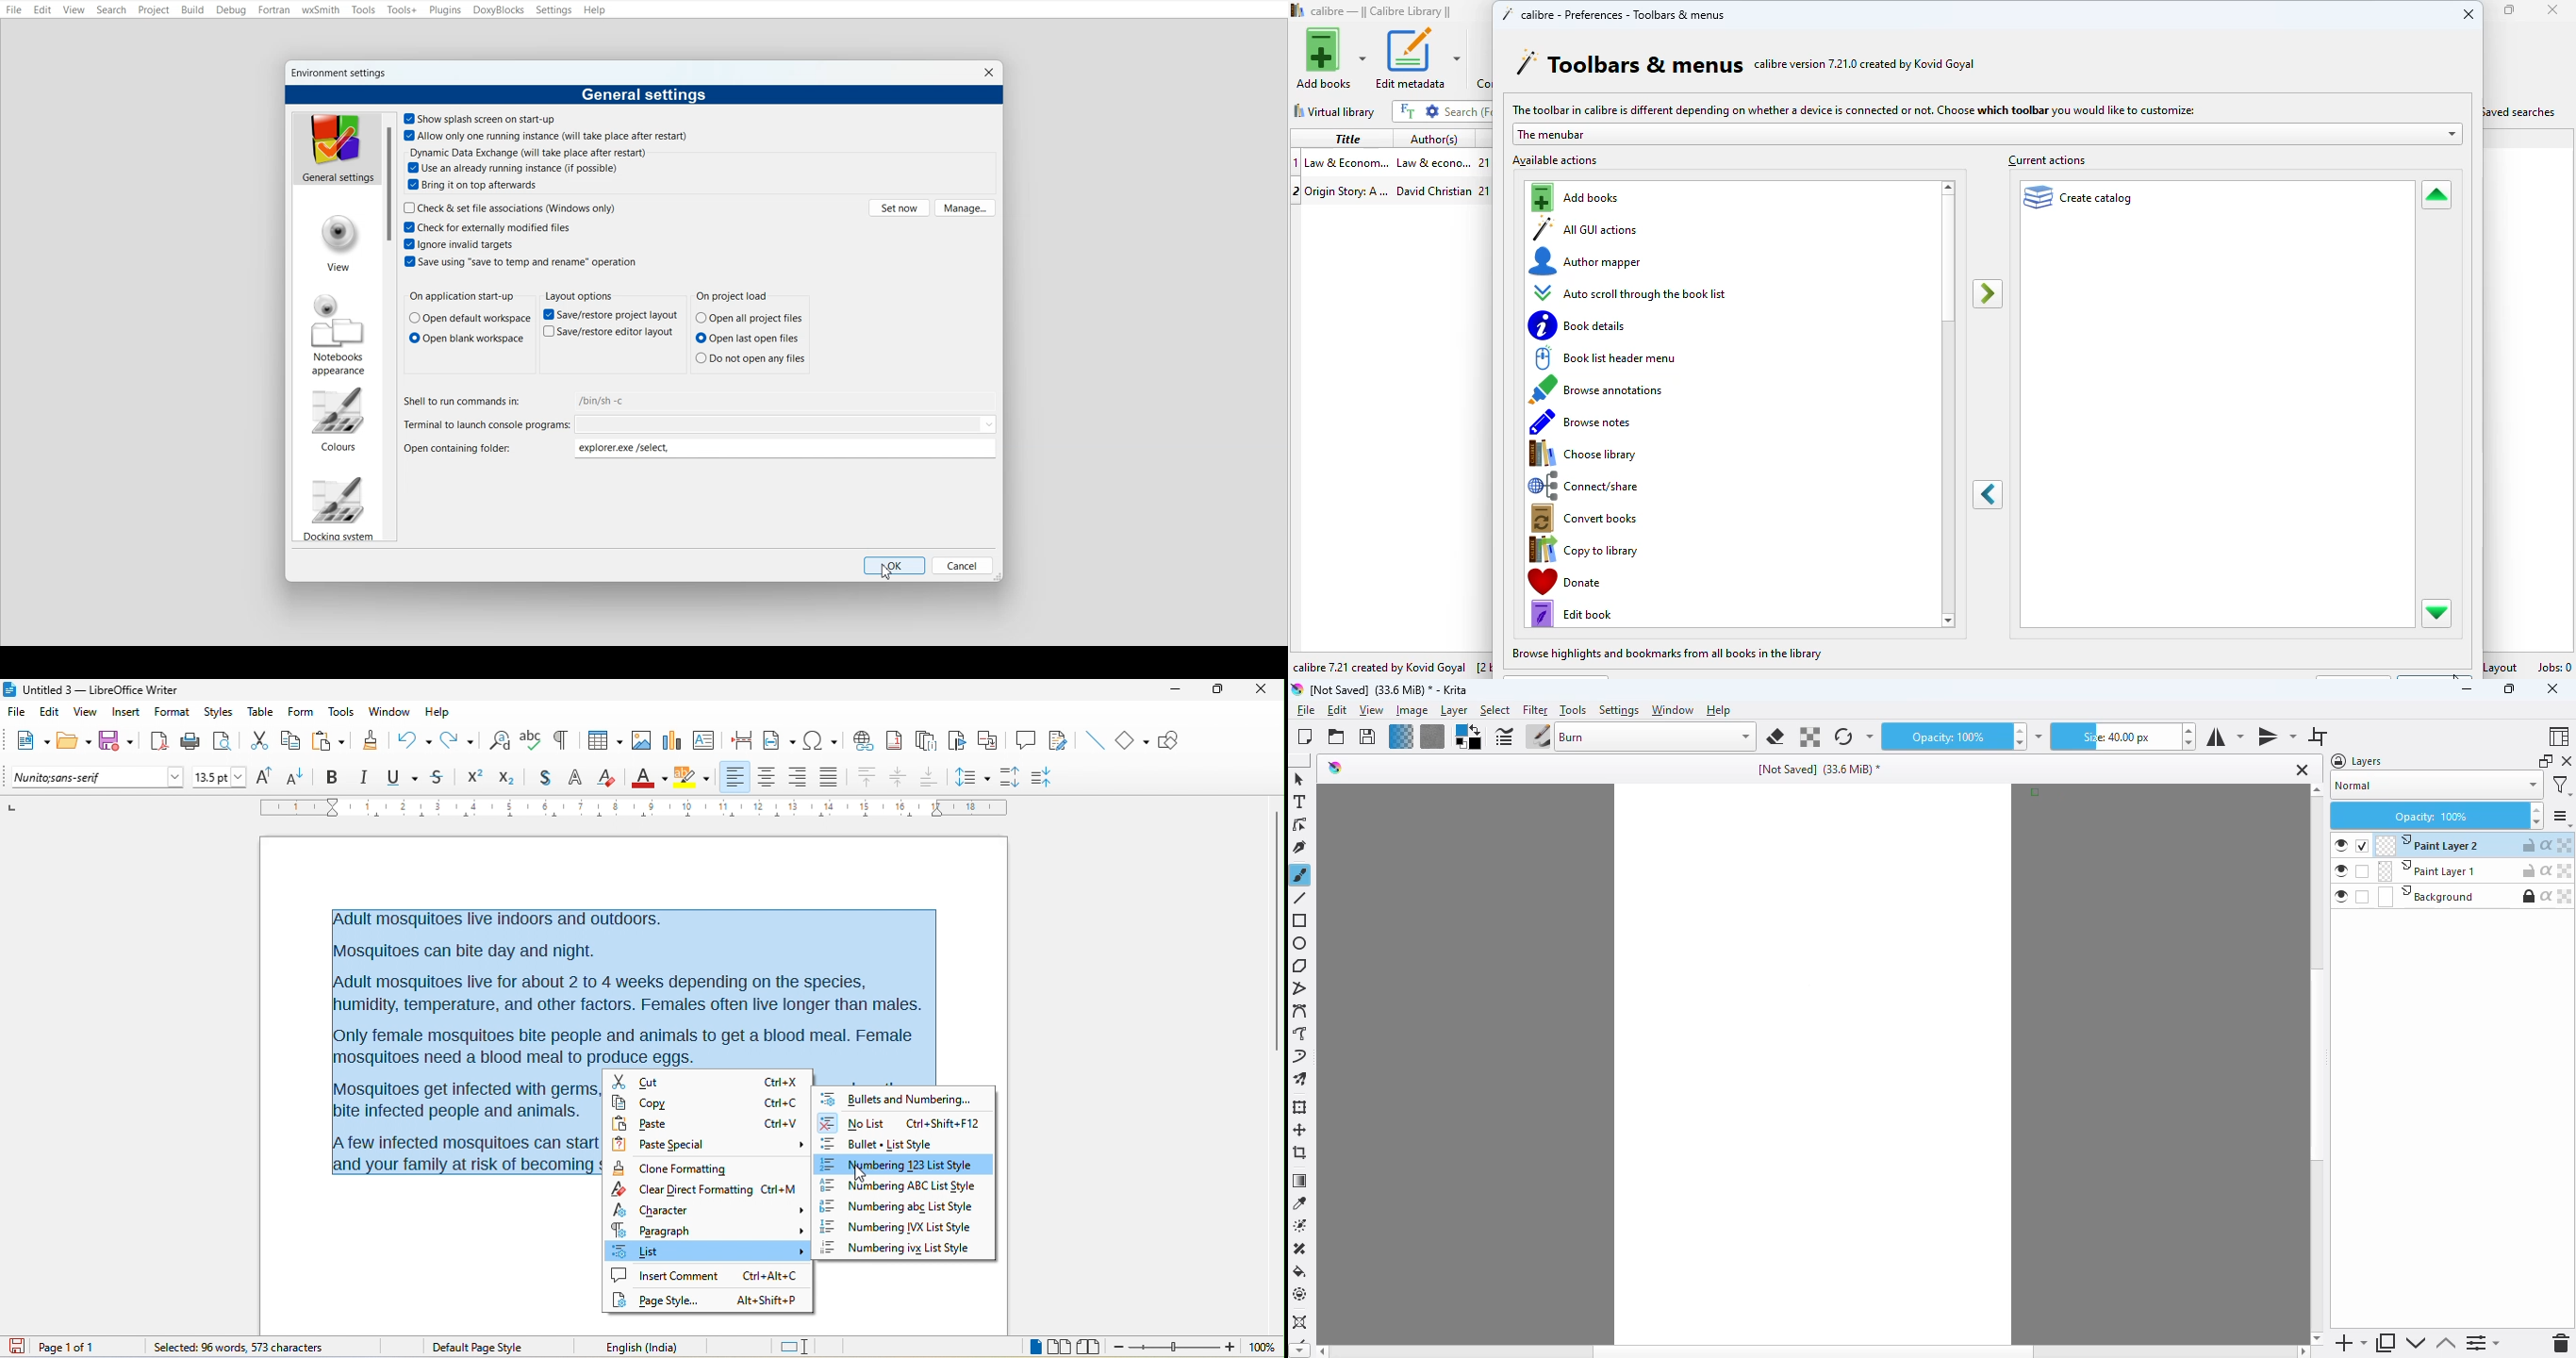 This screenshot has height=1372, width=2576. What do you see at coordinates (595, 10) in the screenshot?
I see `Help` at bounding box center [595, 10].